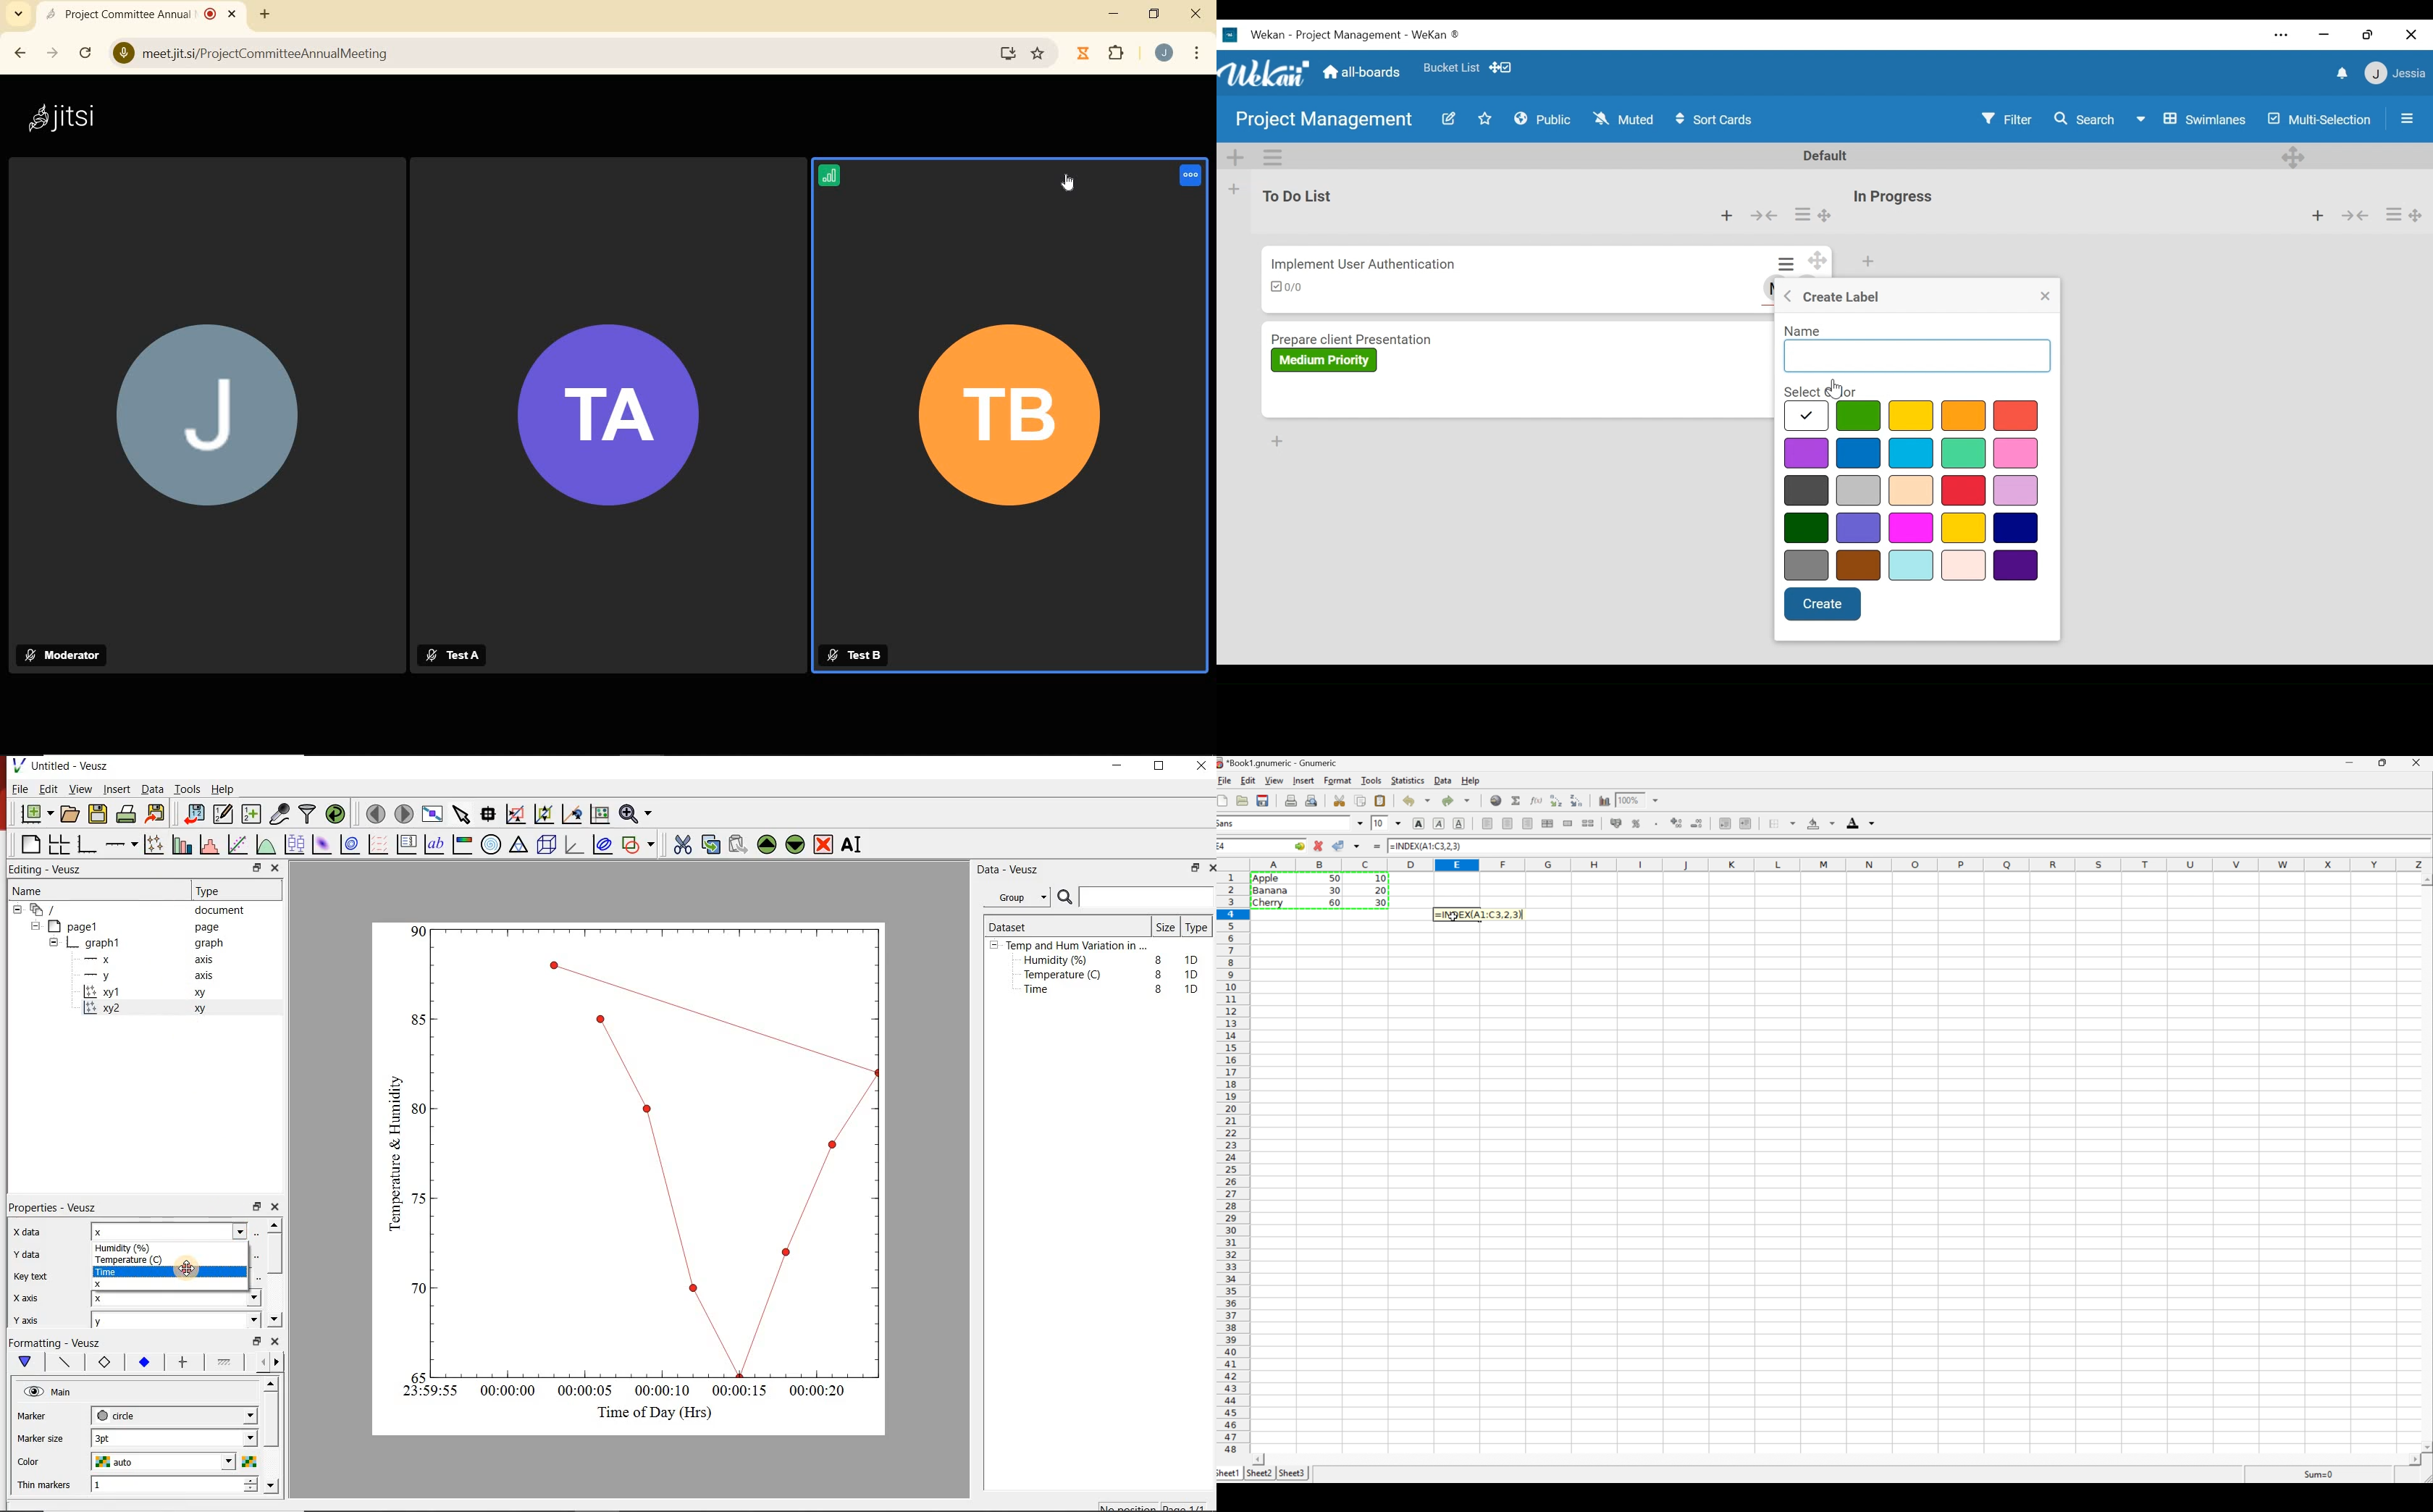 The image size is (2436, 1512). What do you see at coordinates (1912, 490) in the screenshot?
I see `select color options` at bounding box center [1912, 490].